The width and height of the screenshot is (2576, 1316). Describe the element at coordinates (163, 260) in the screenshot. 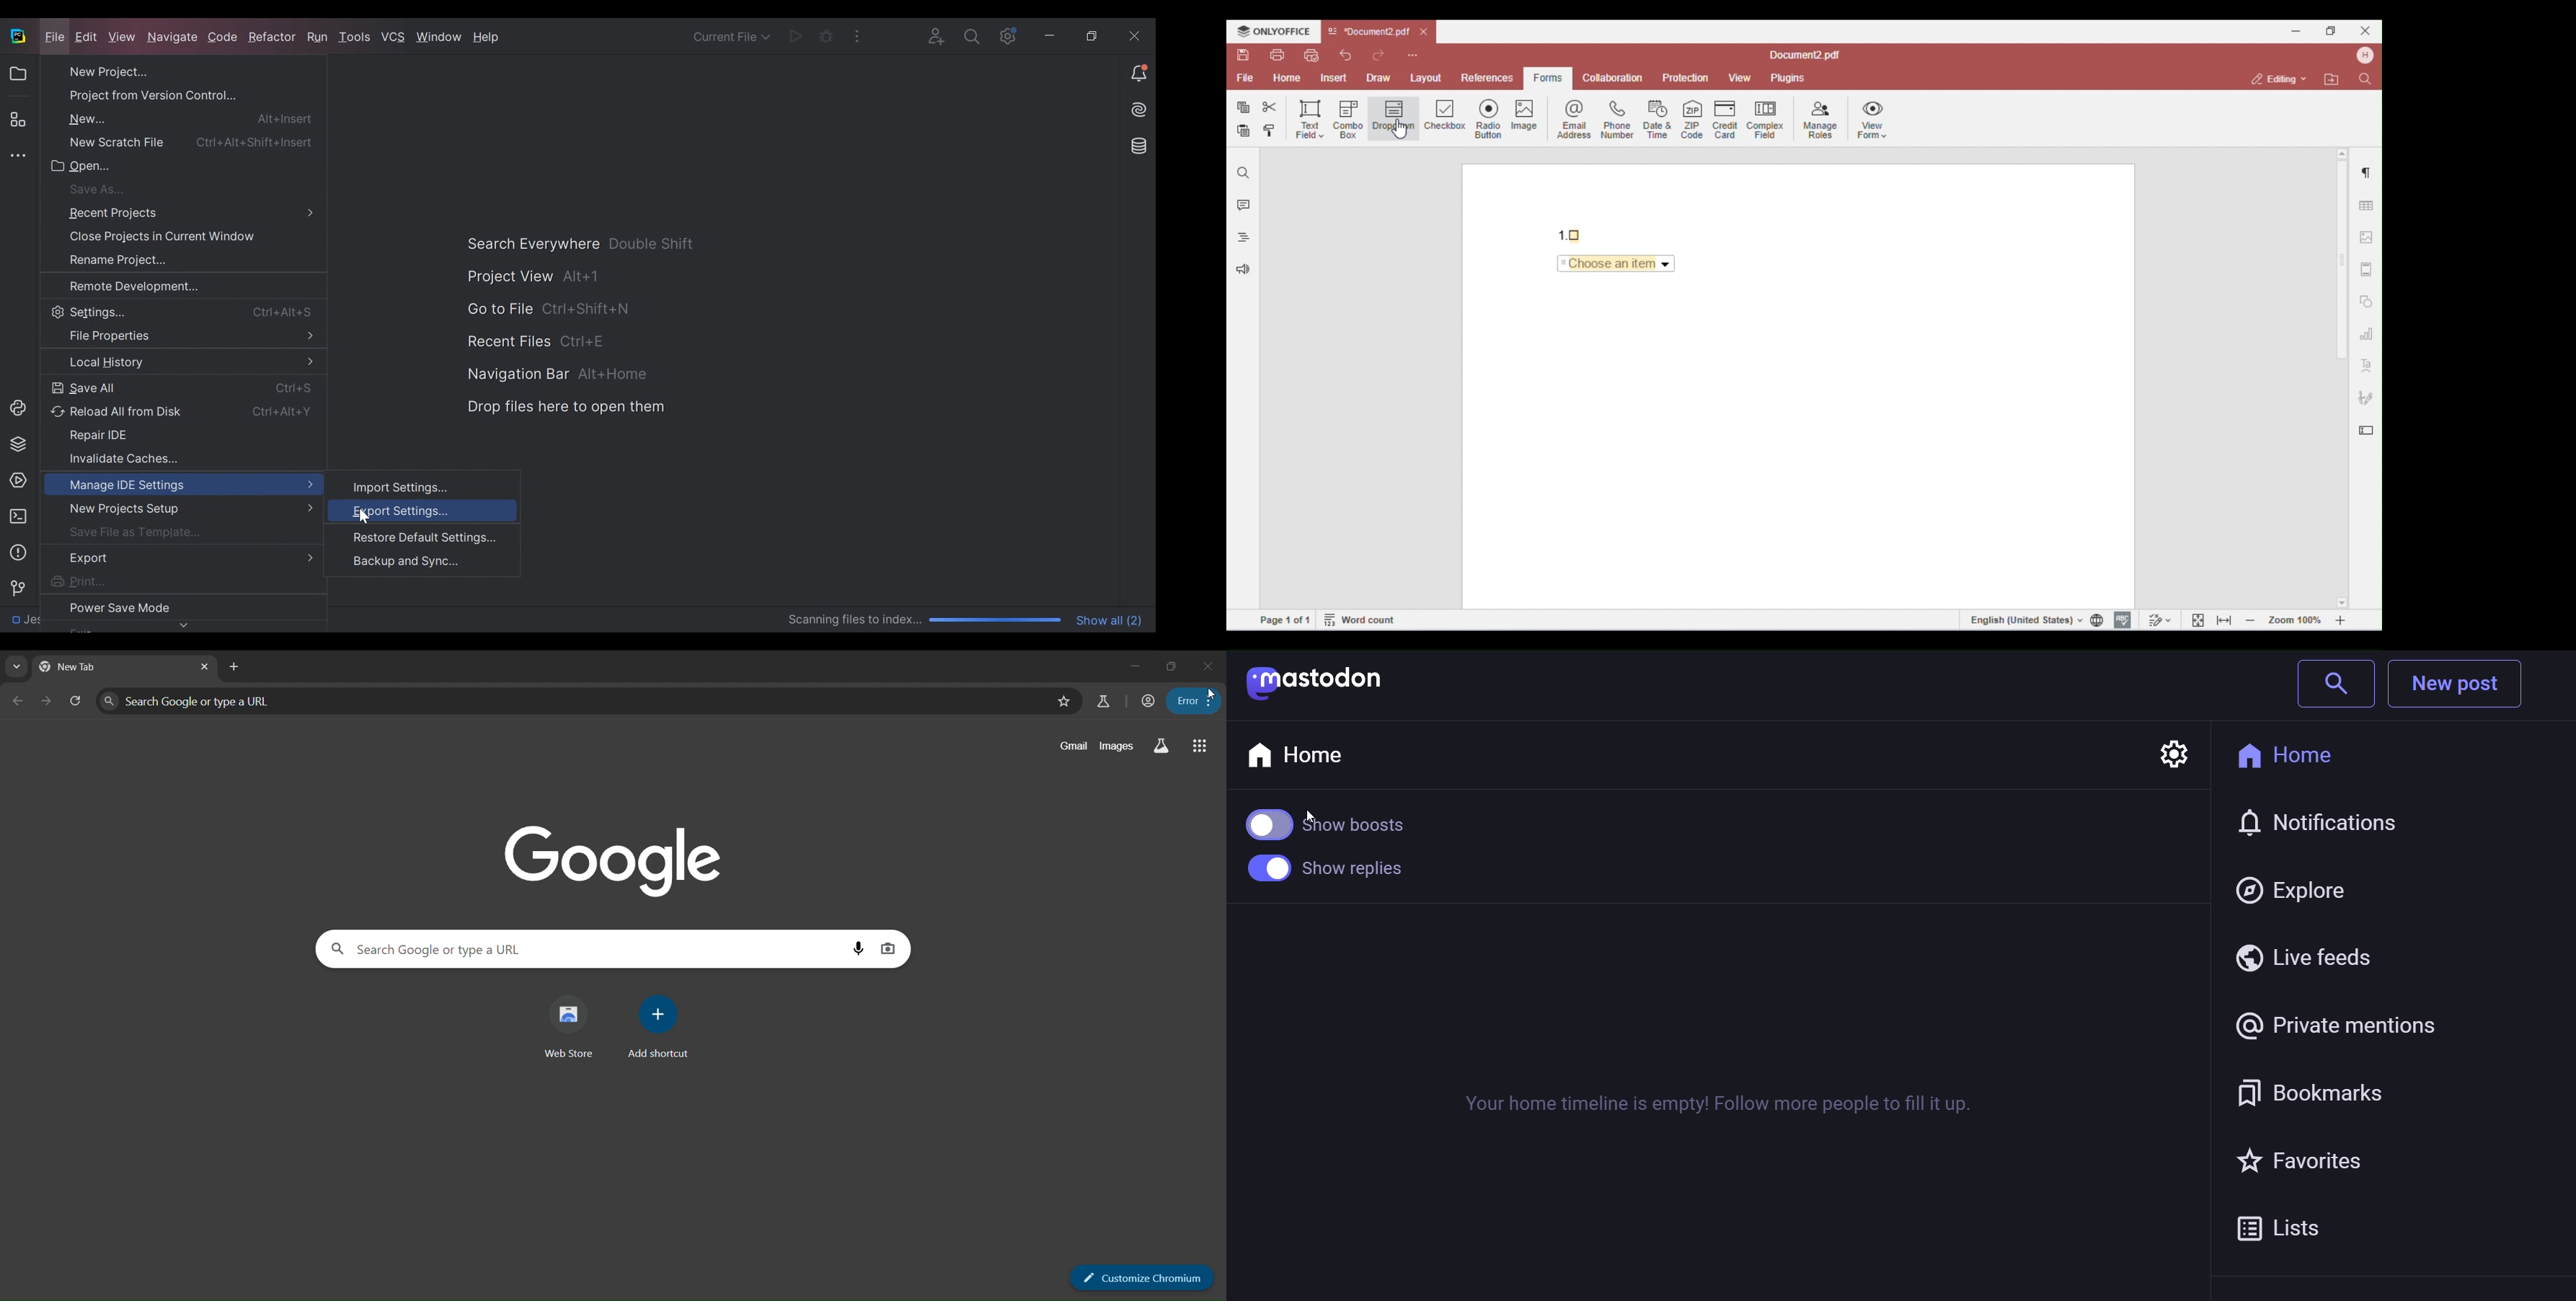

I see `Rename Project` at that location.